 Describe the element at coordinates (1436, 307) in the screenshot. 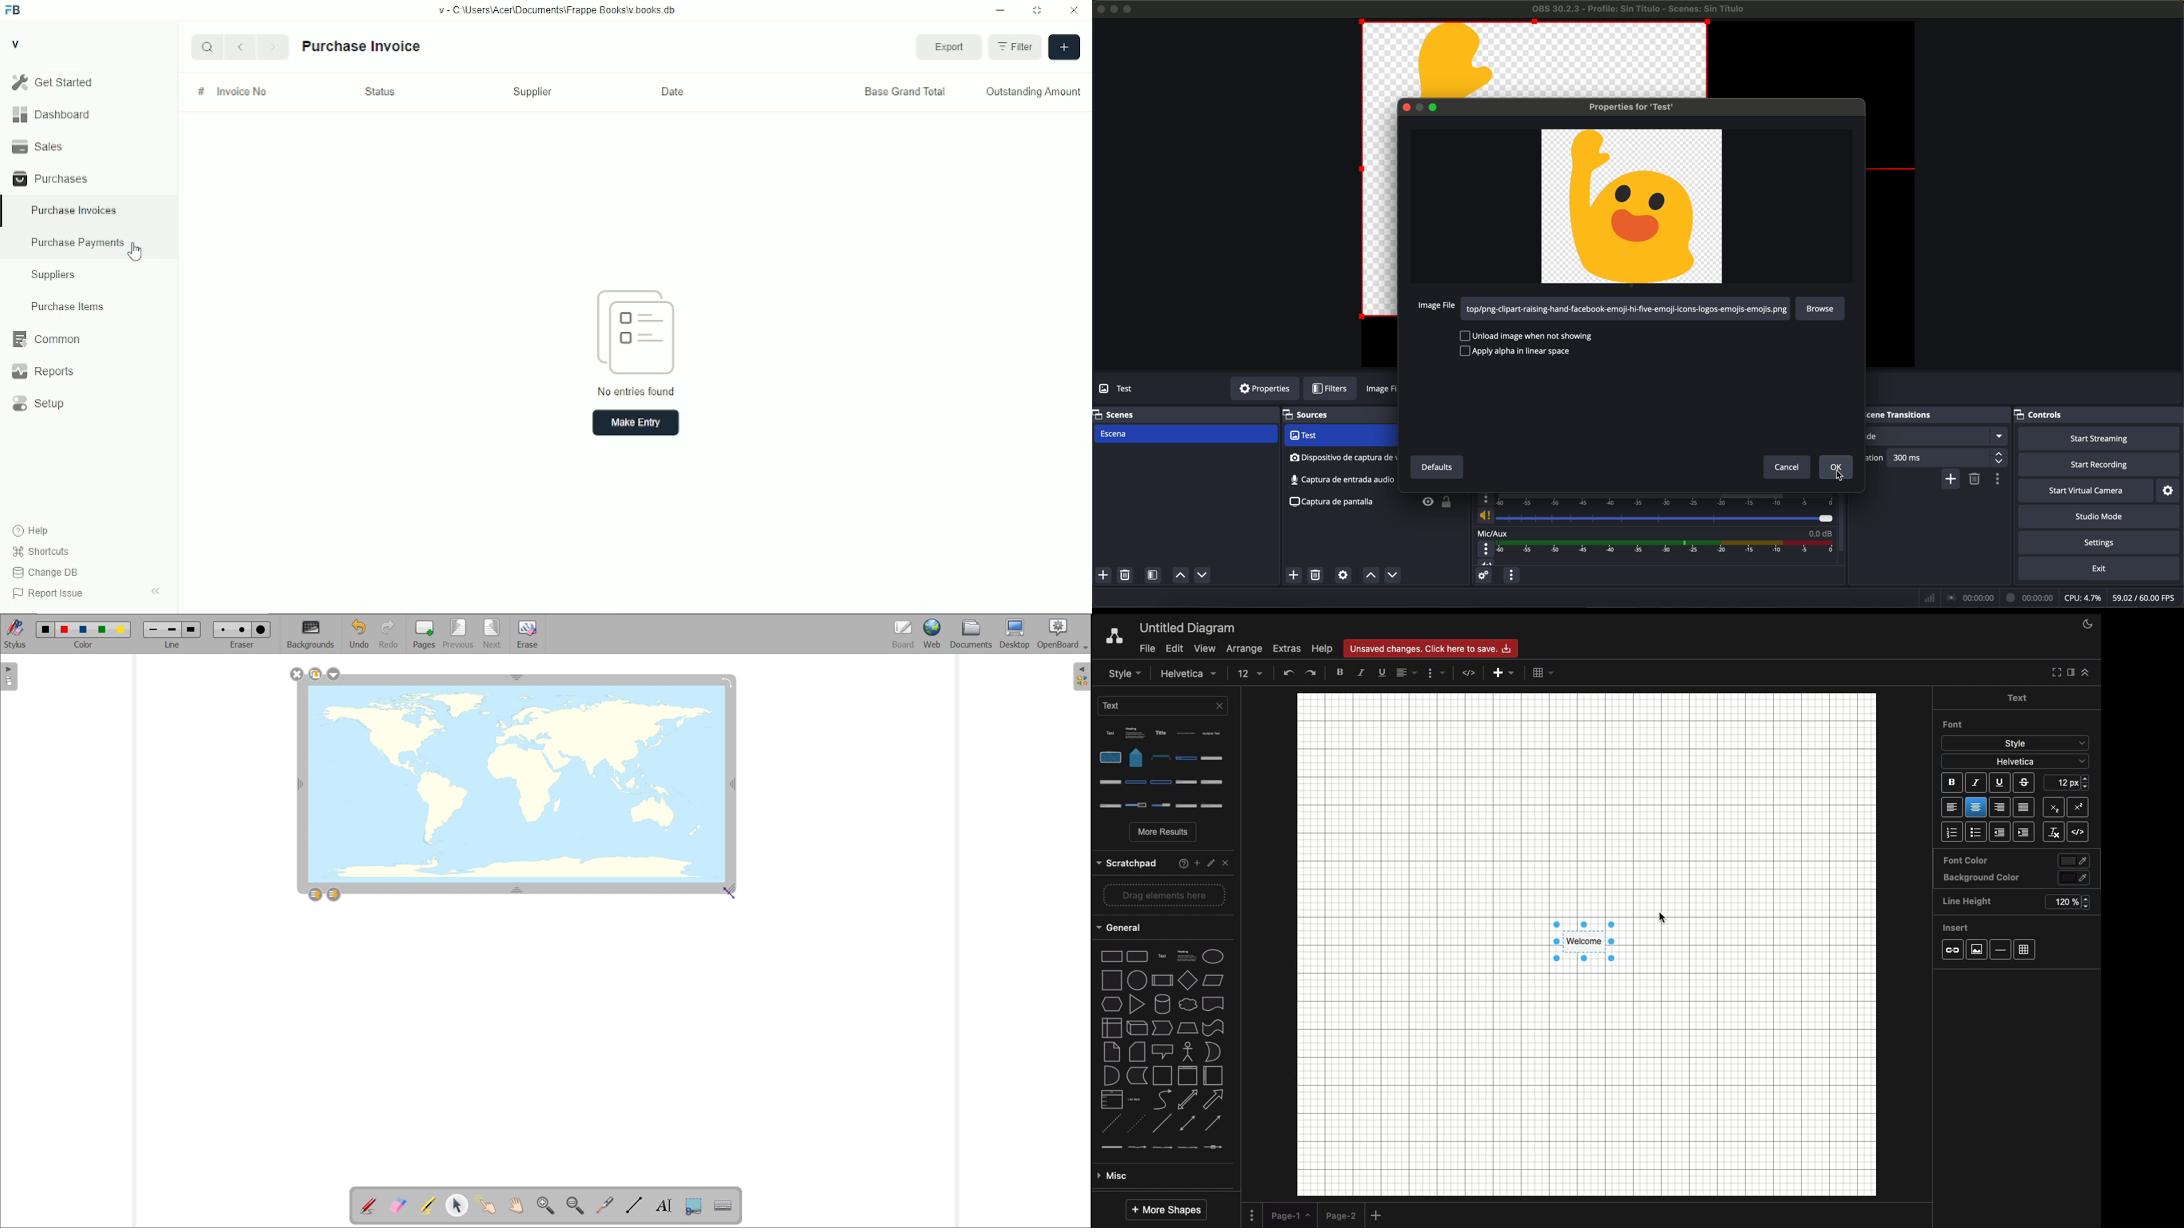

I see `image file` at that location.